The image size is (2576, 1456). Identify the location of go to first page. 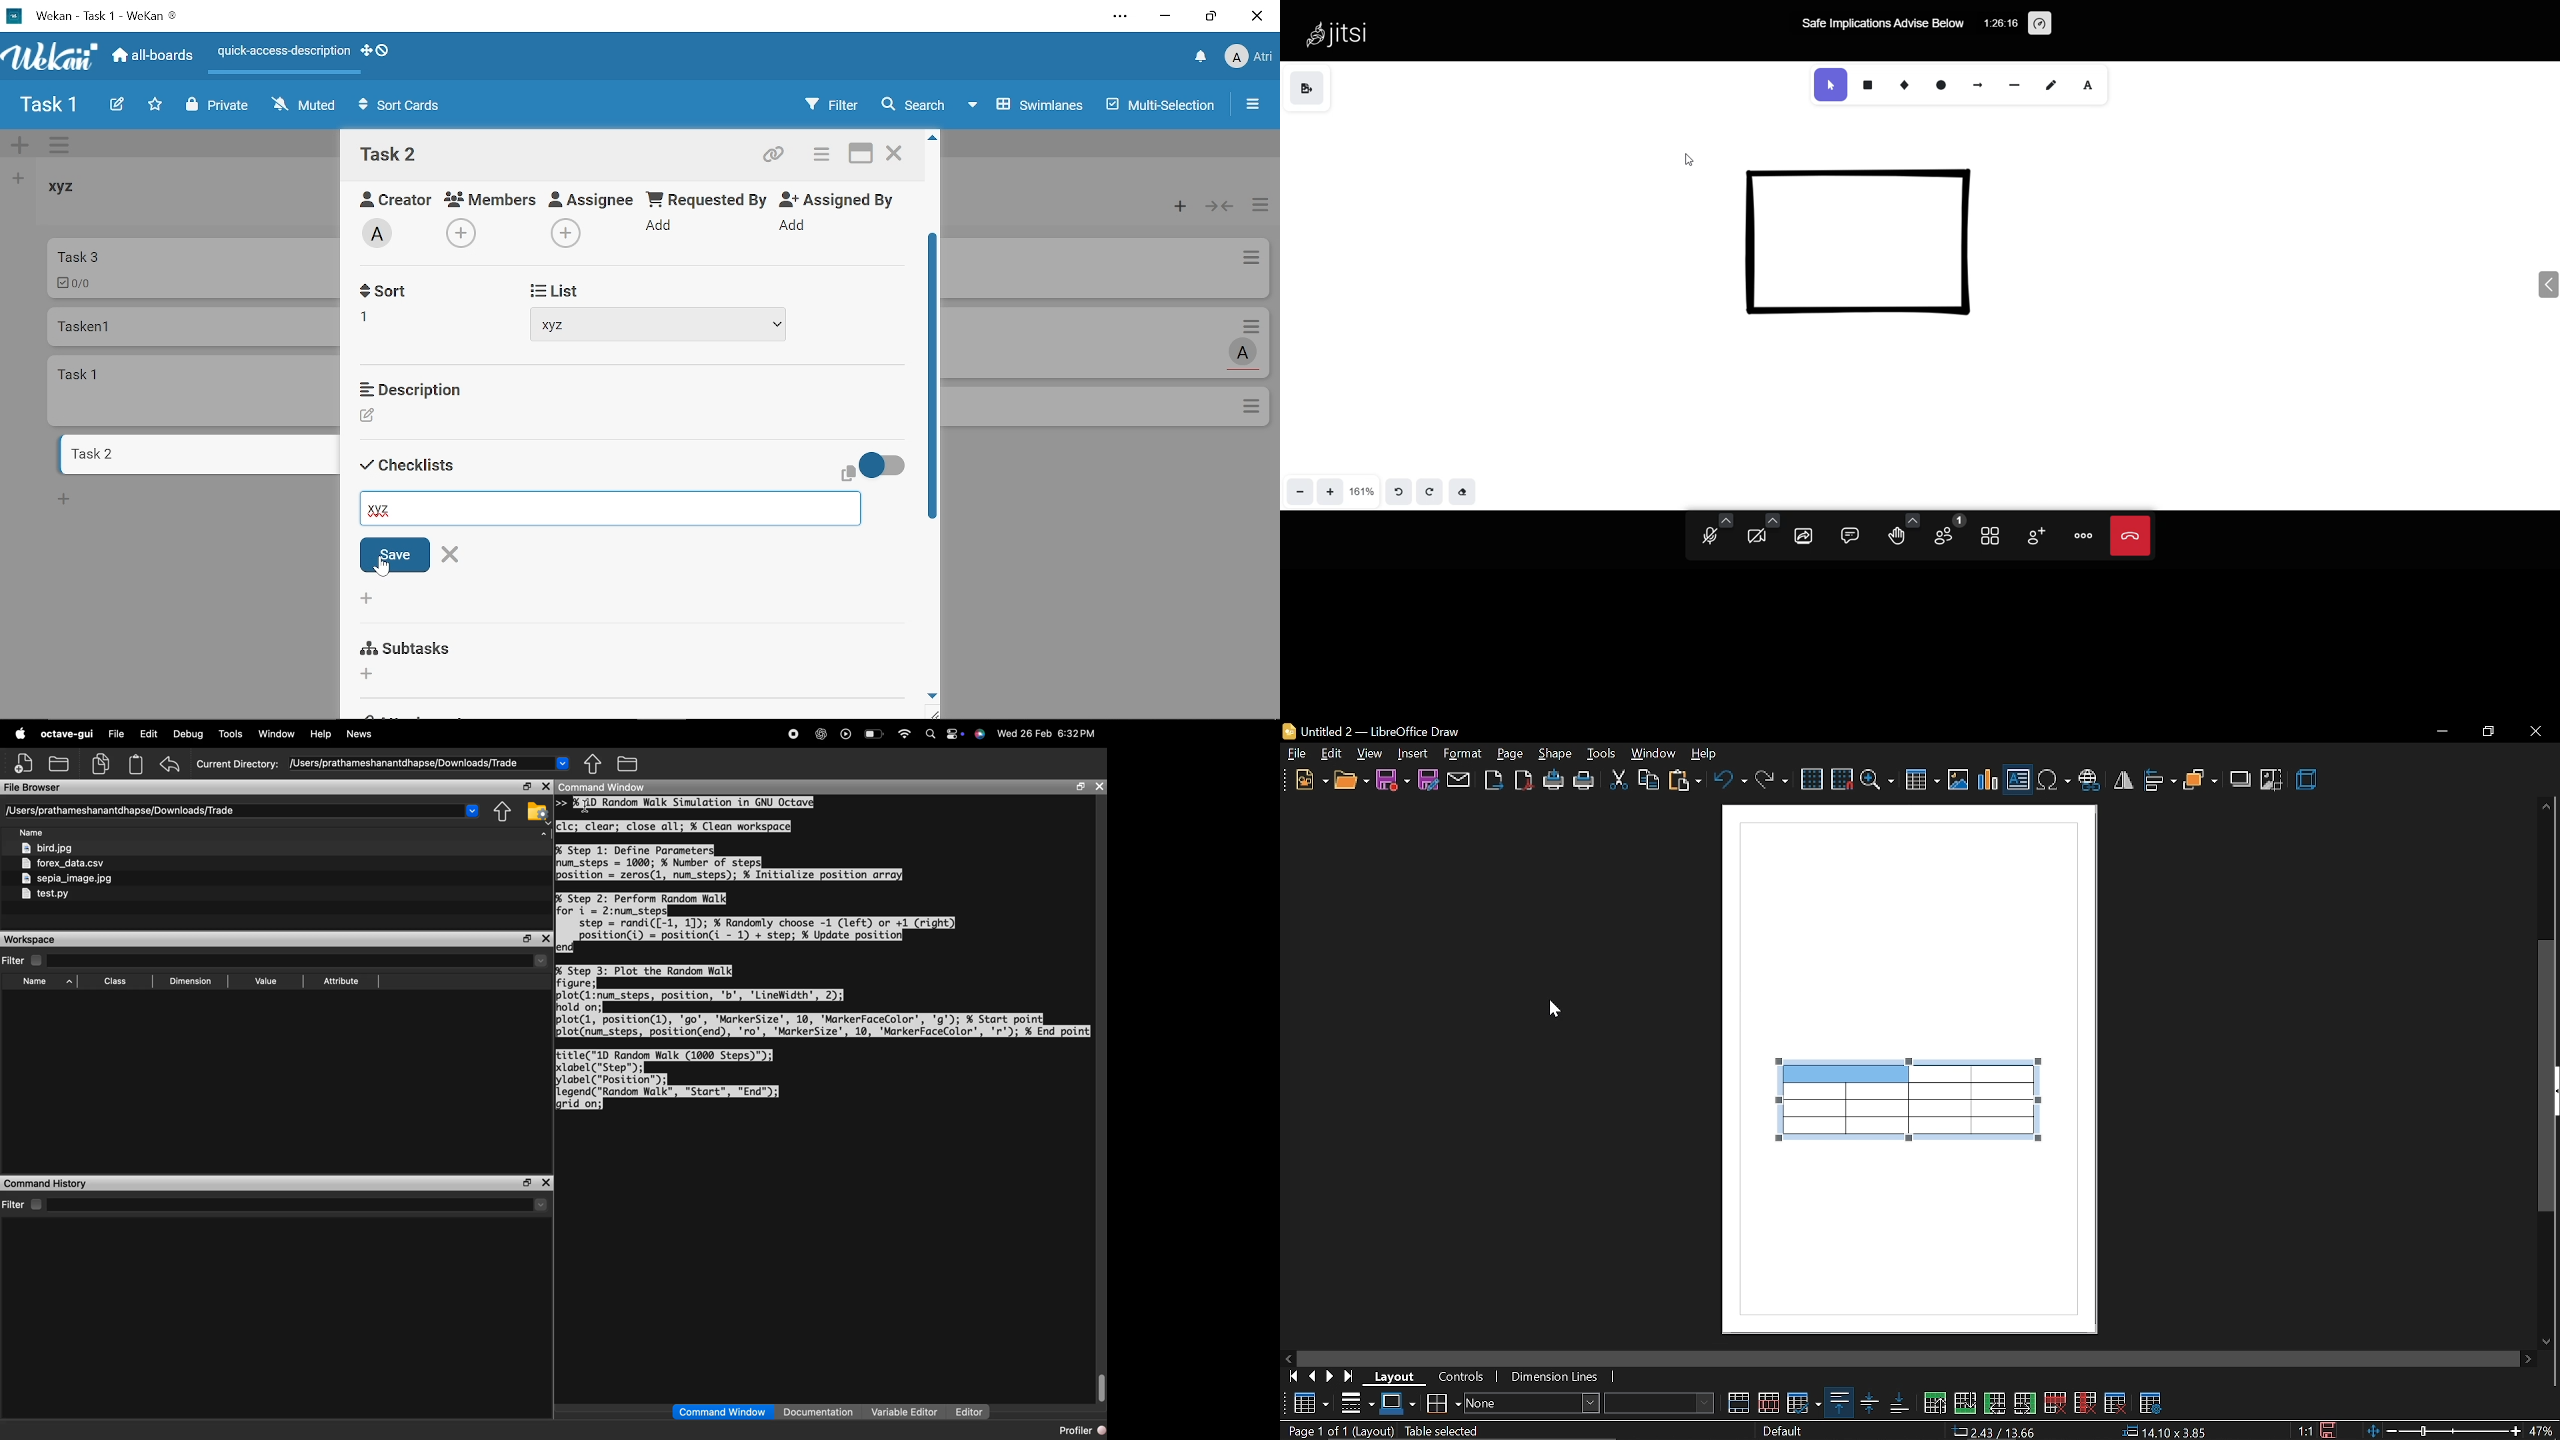
(1290, 1376).